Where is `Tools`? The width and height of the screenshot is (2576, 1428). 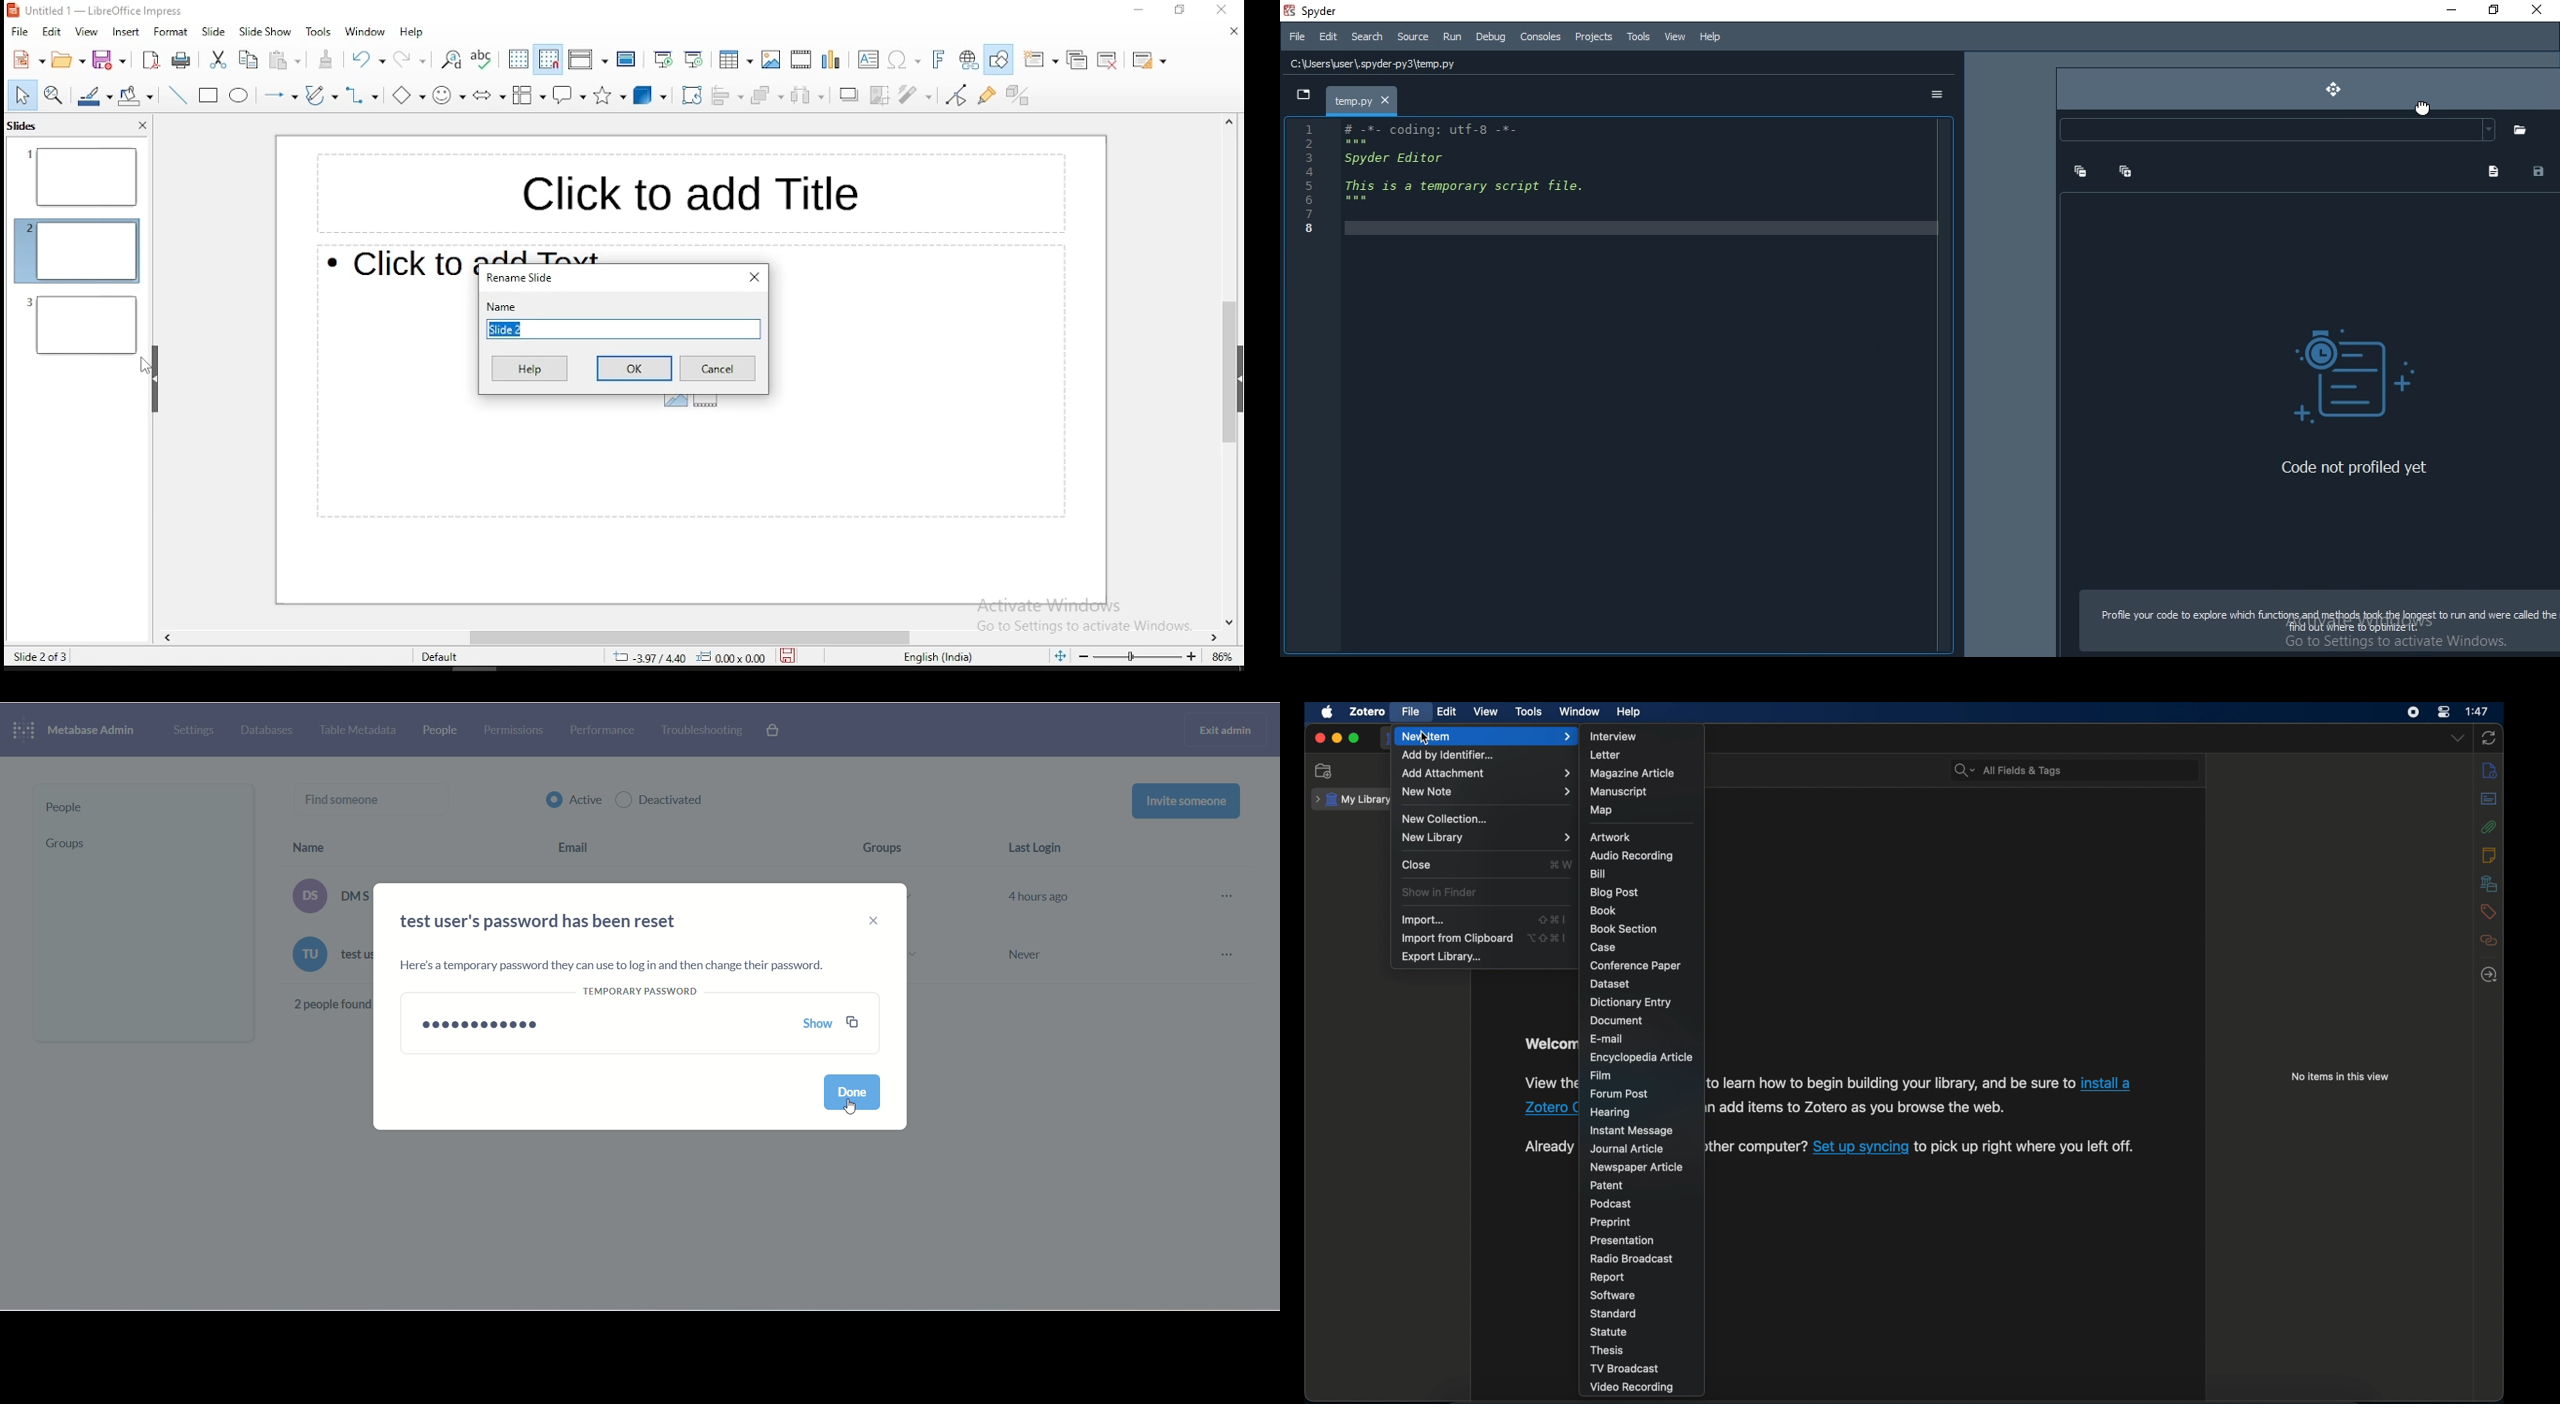
Tools is located at coordinates (1637, 37).